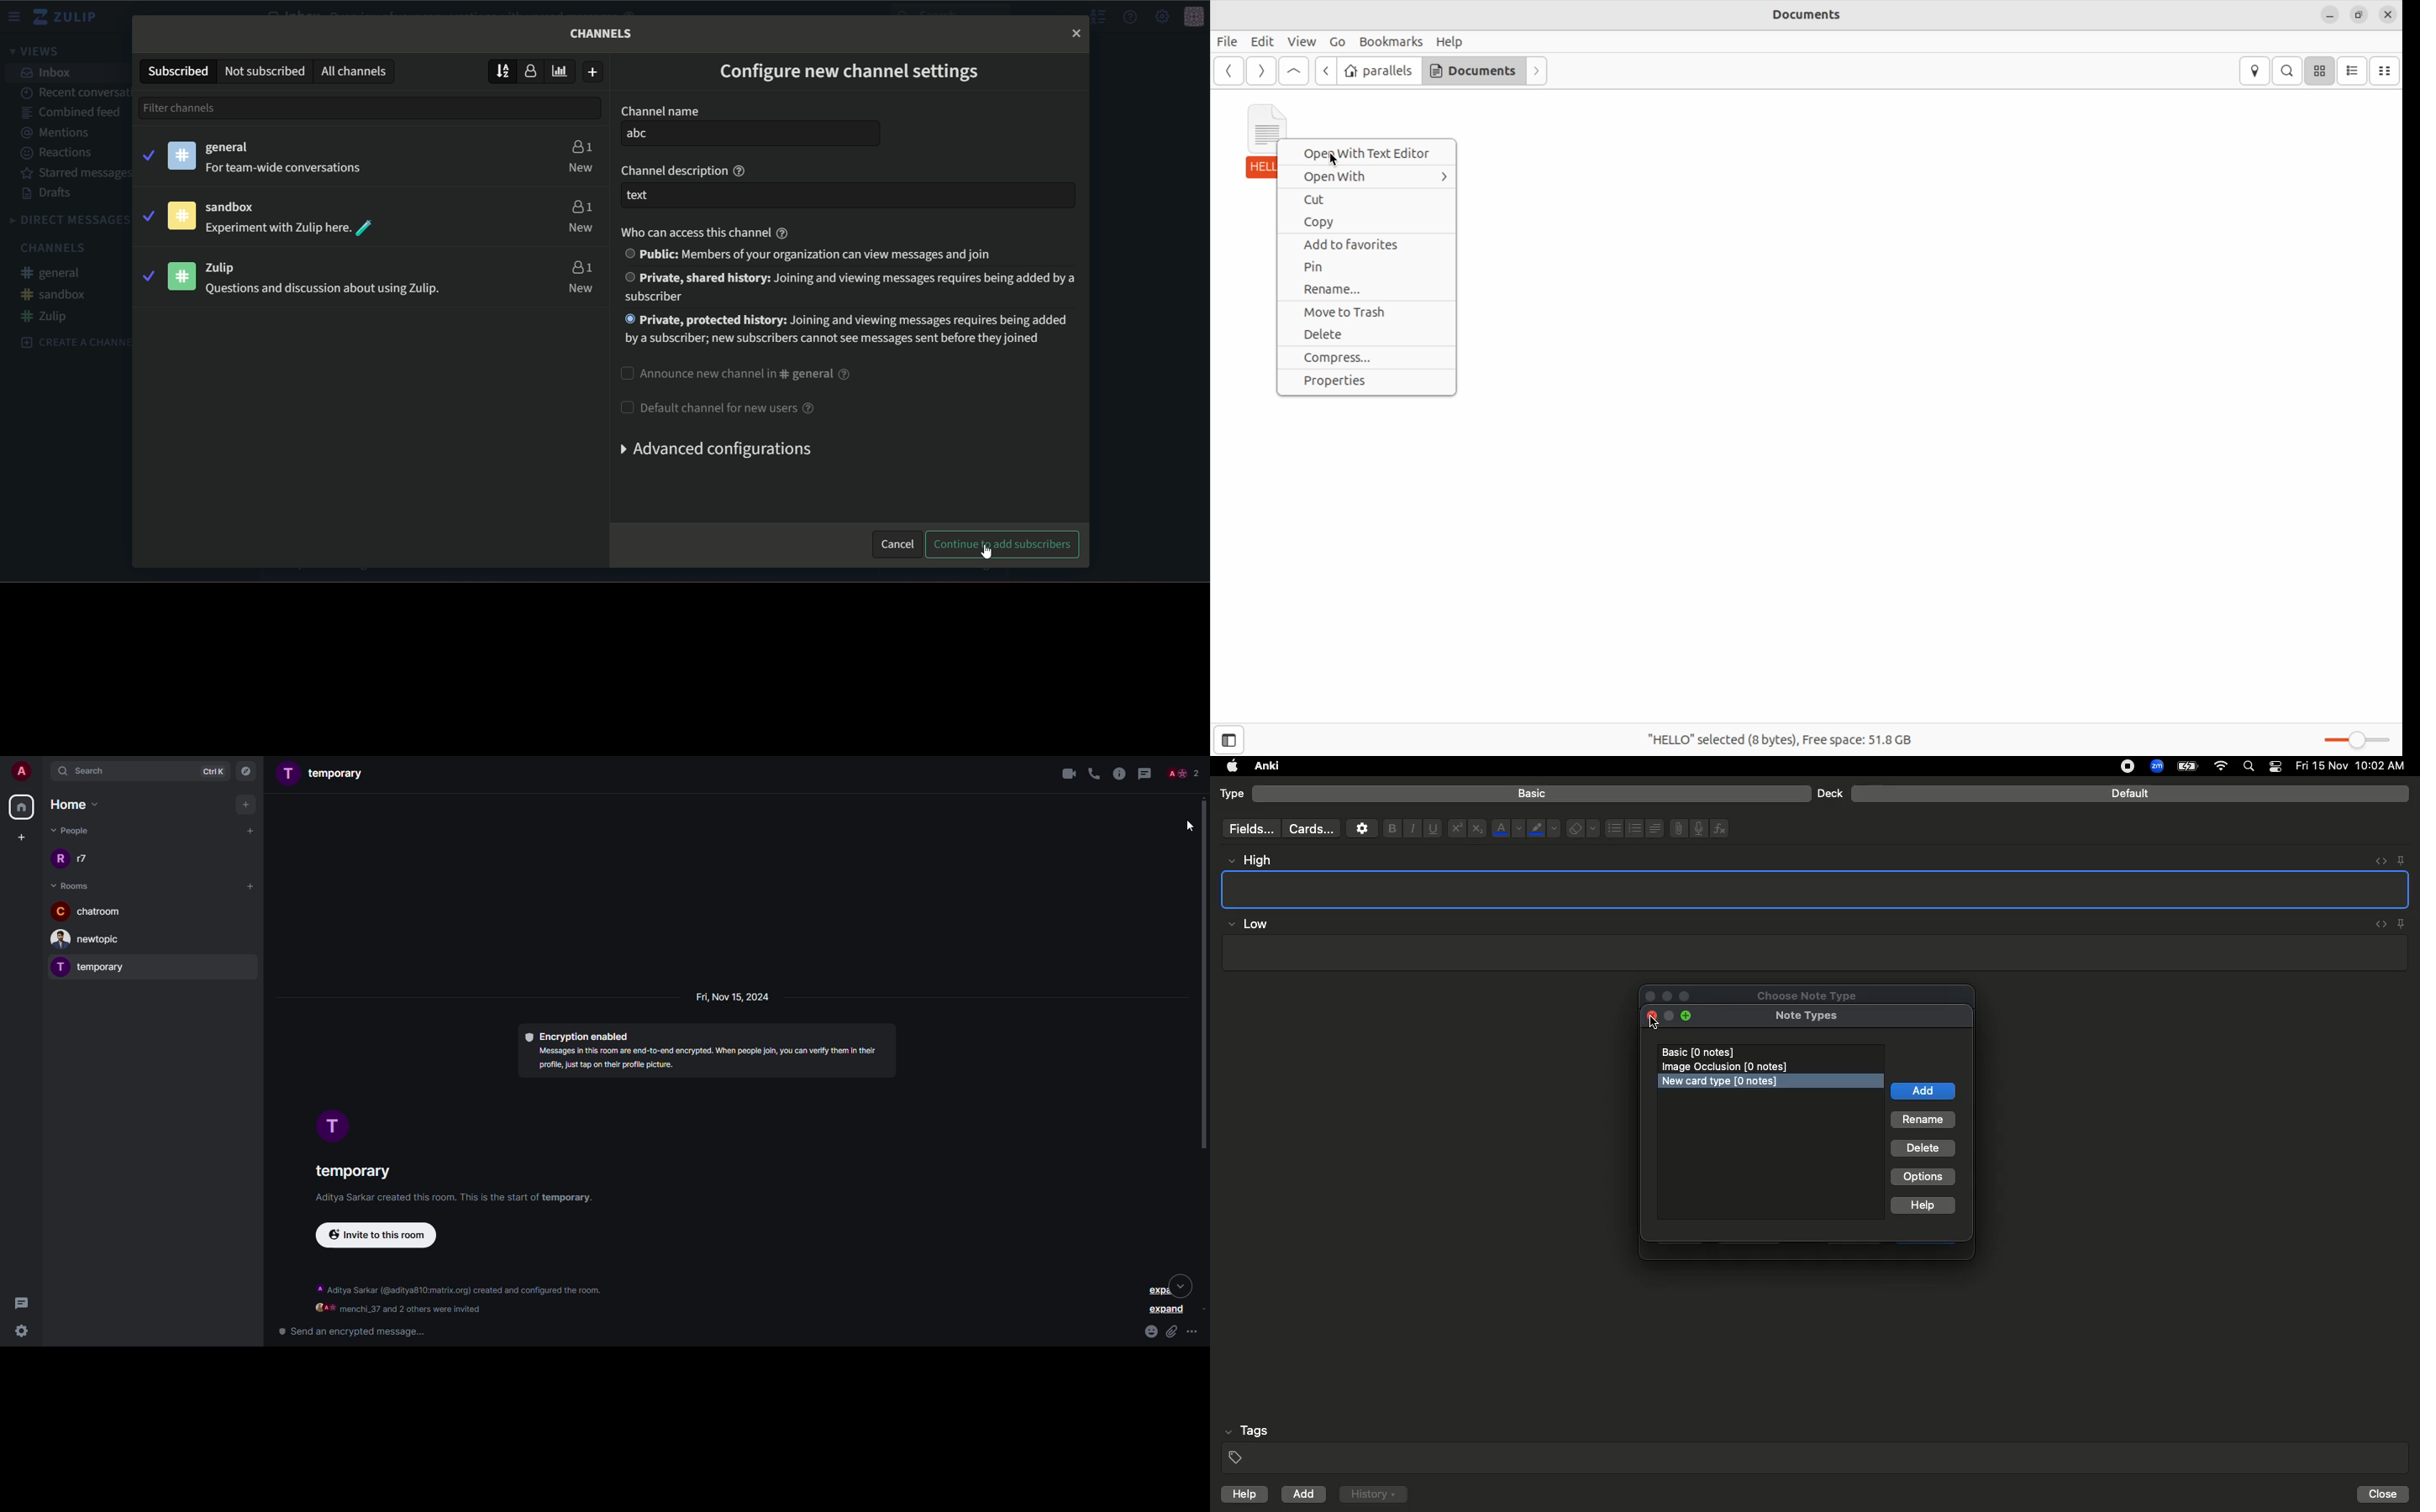  Describe the element at coordinates (2386, 1494) in the screenshot. I see `Close` at that location.